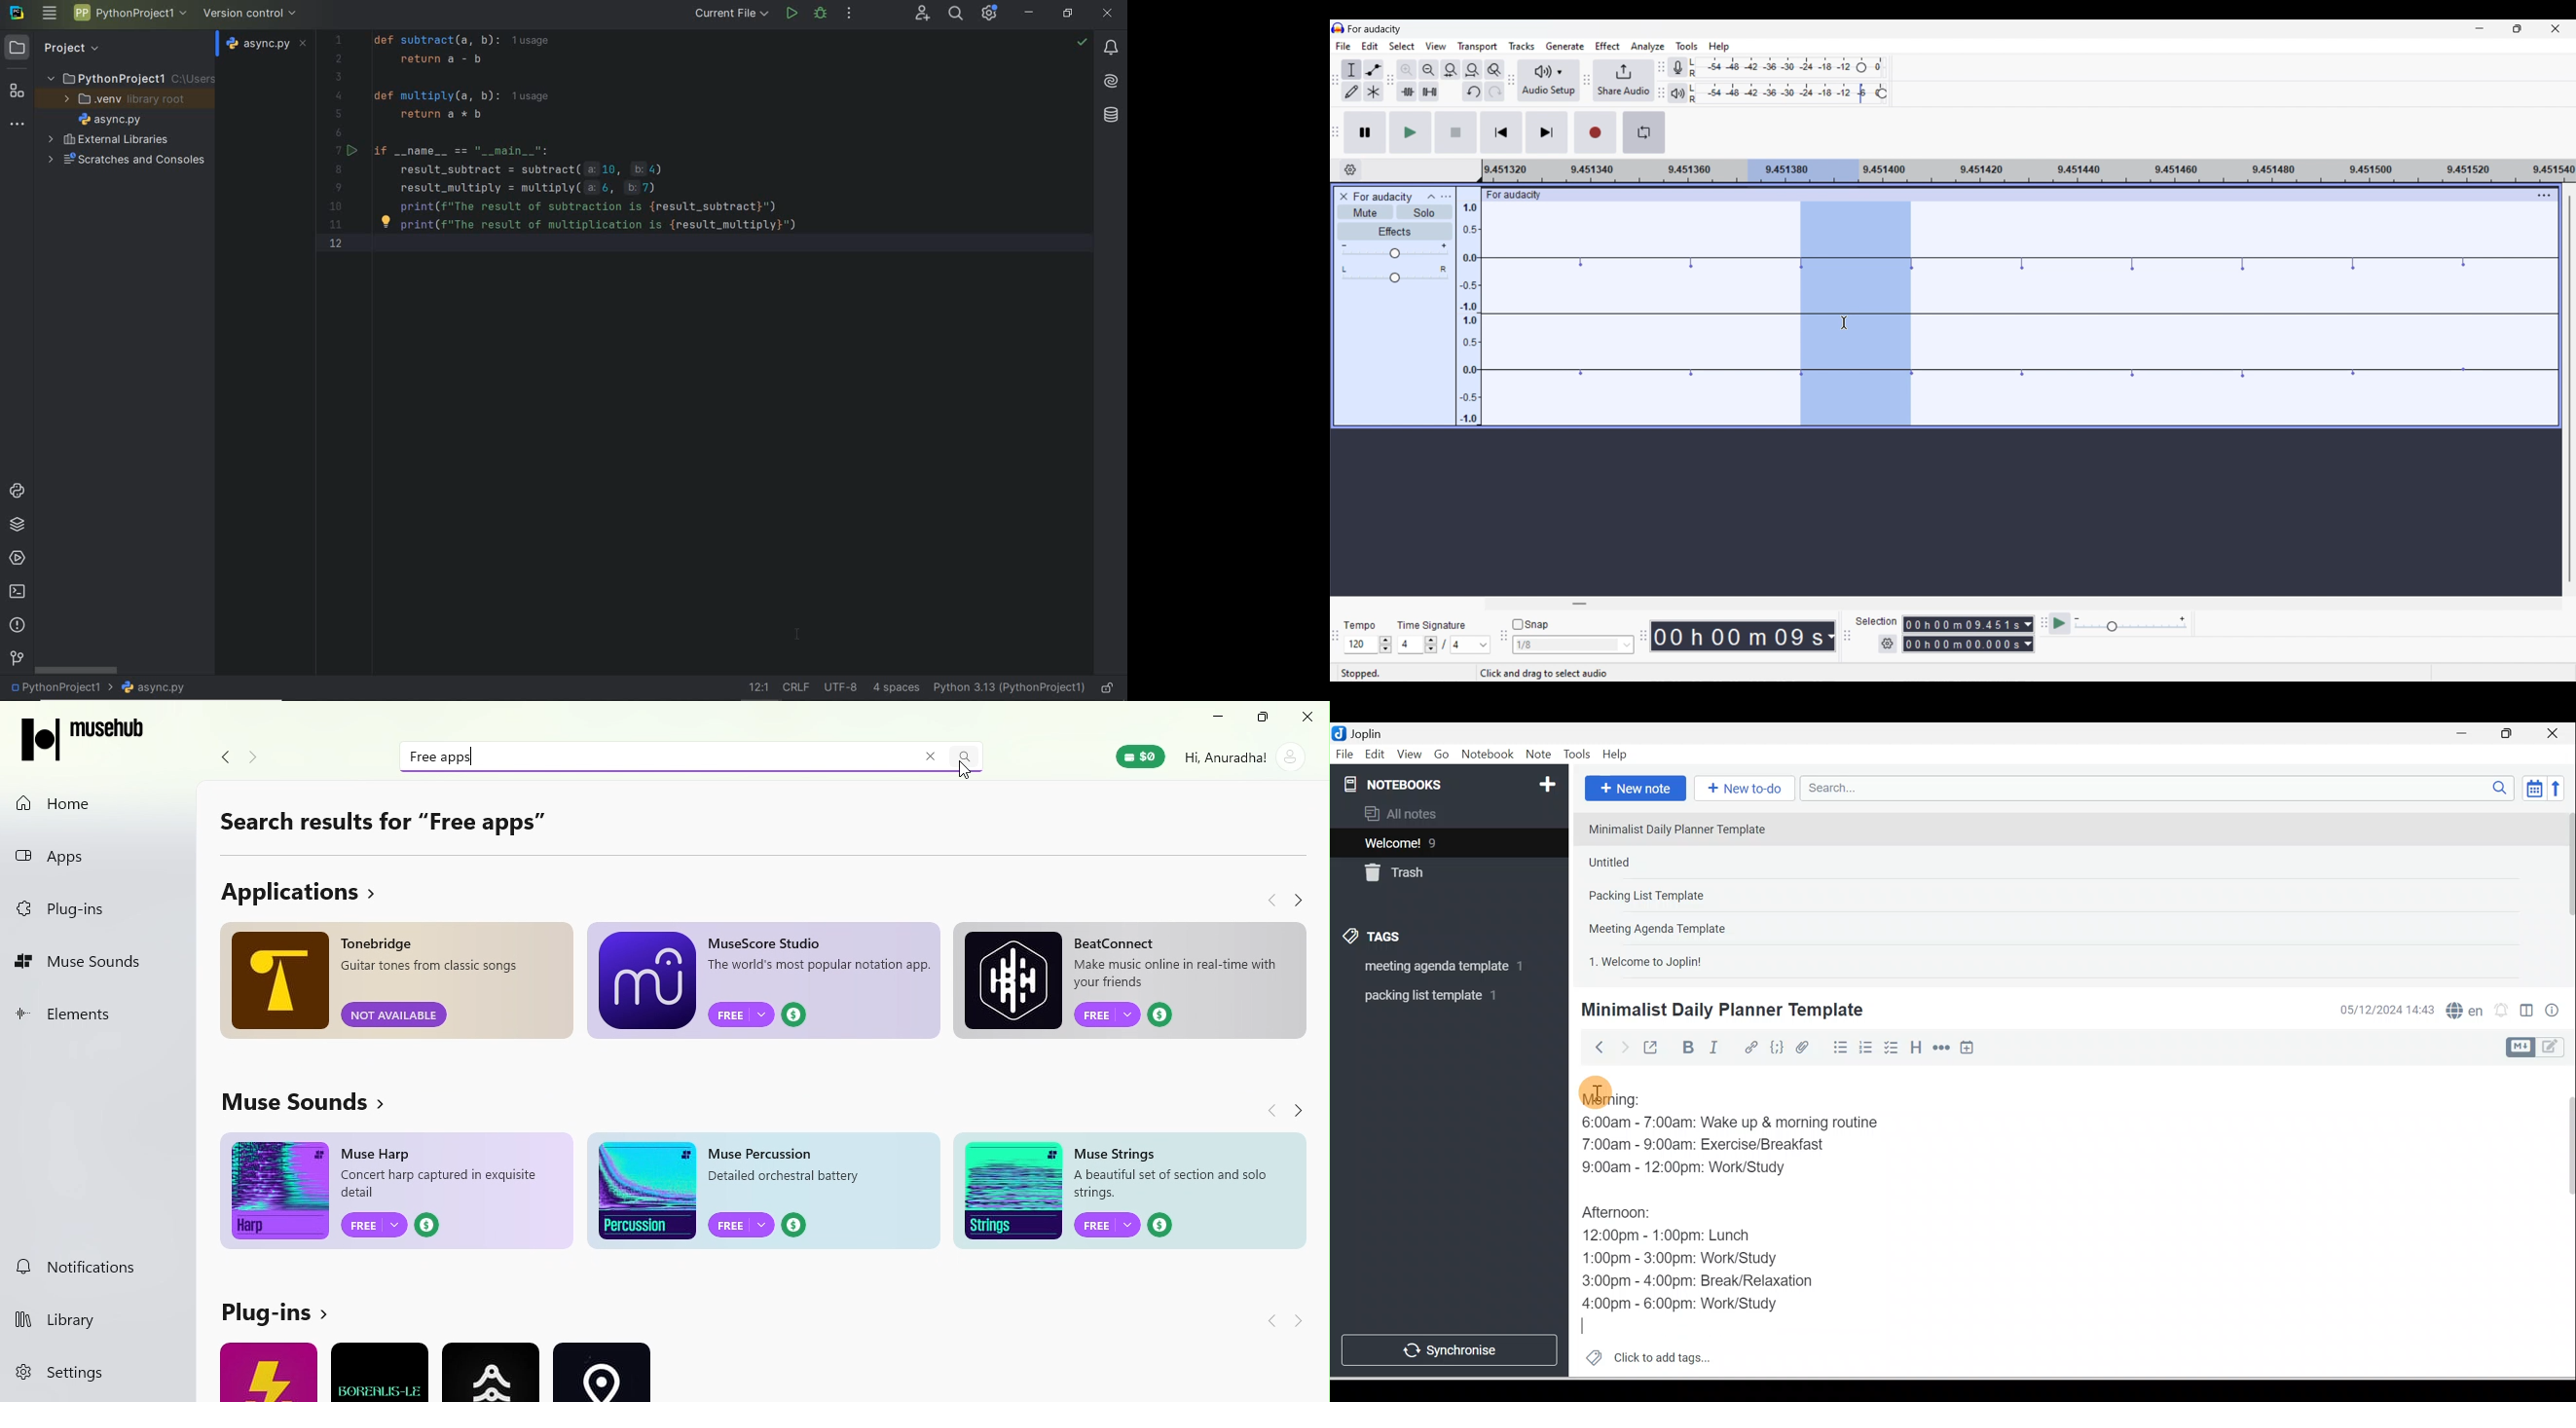 The height and width of the screenshot is (1428, 2576). Describe the element at coordinates (1565, 45) in the screenshot. I see `Generate menu` at that location.